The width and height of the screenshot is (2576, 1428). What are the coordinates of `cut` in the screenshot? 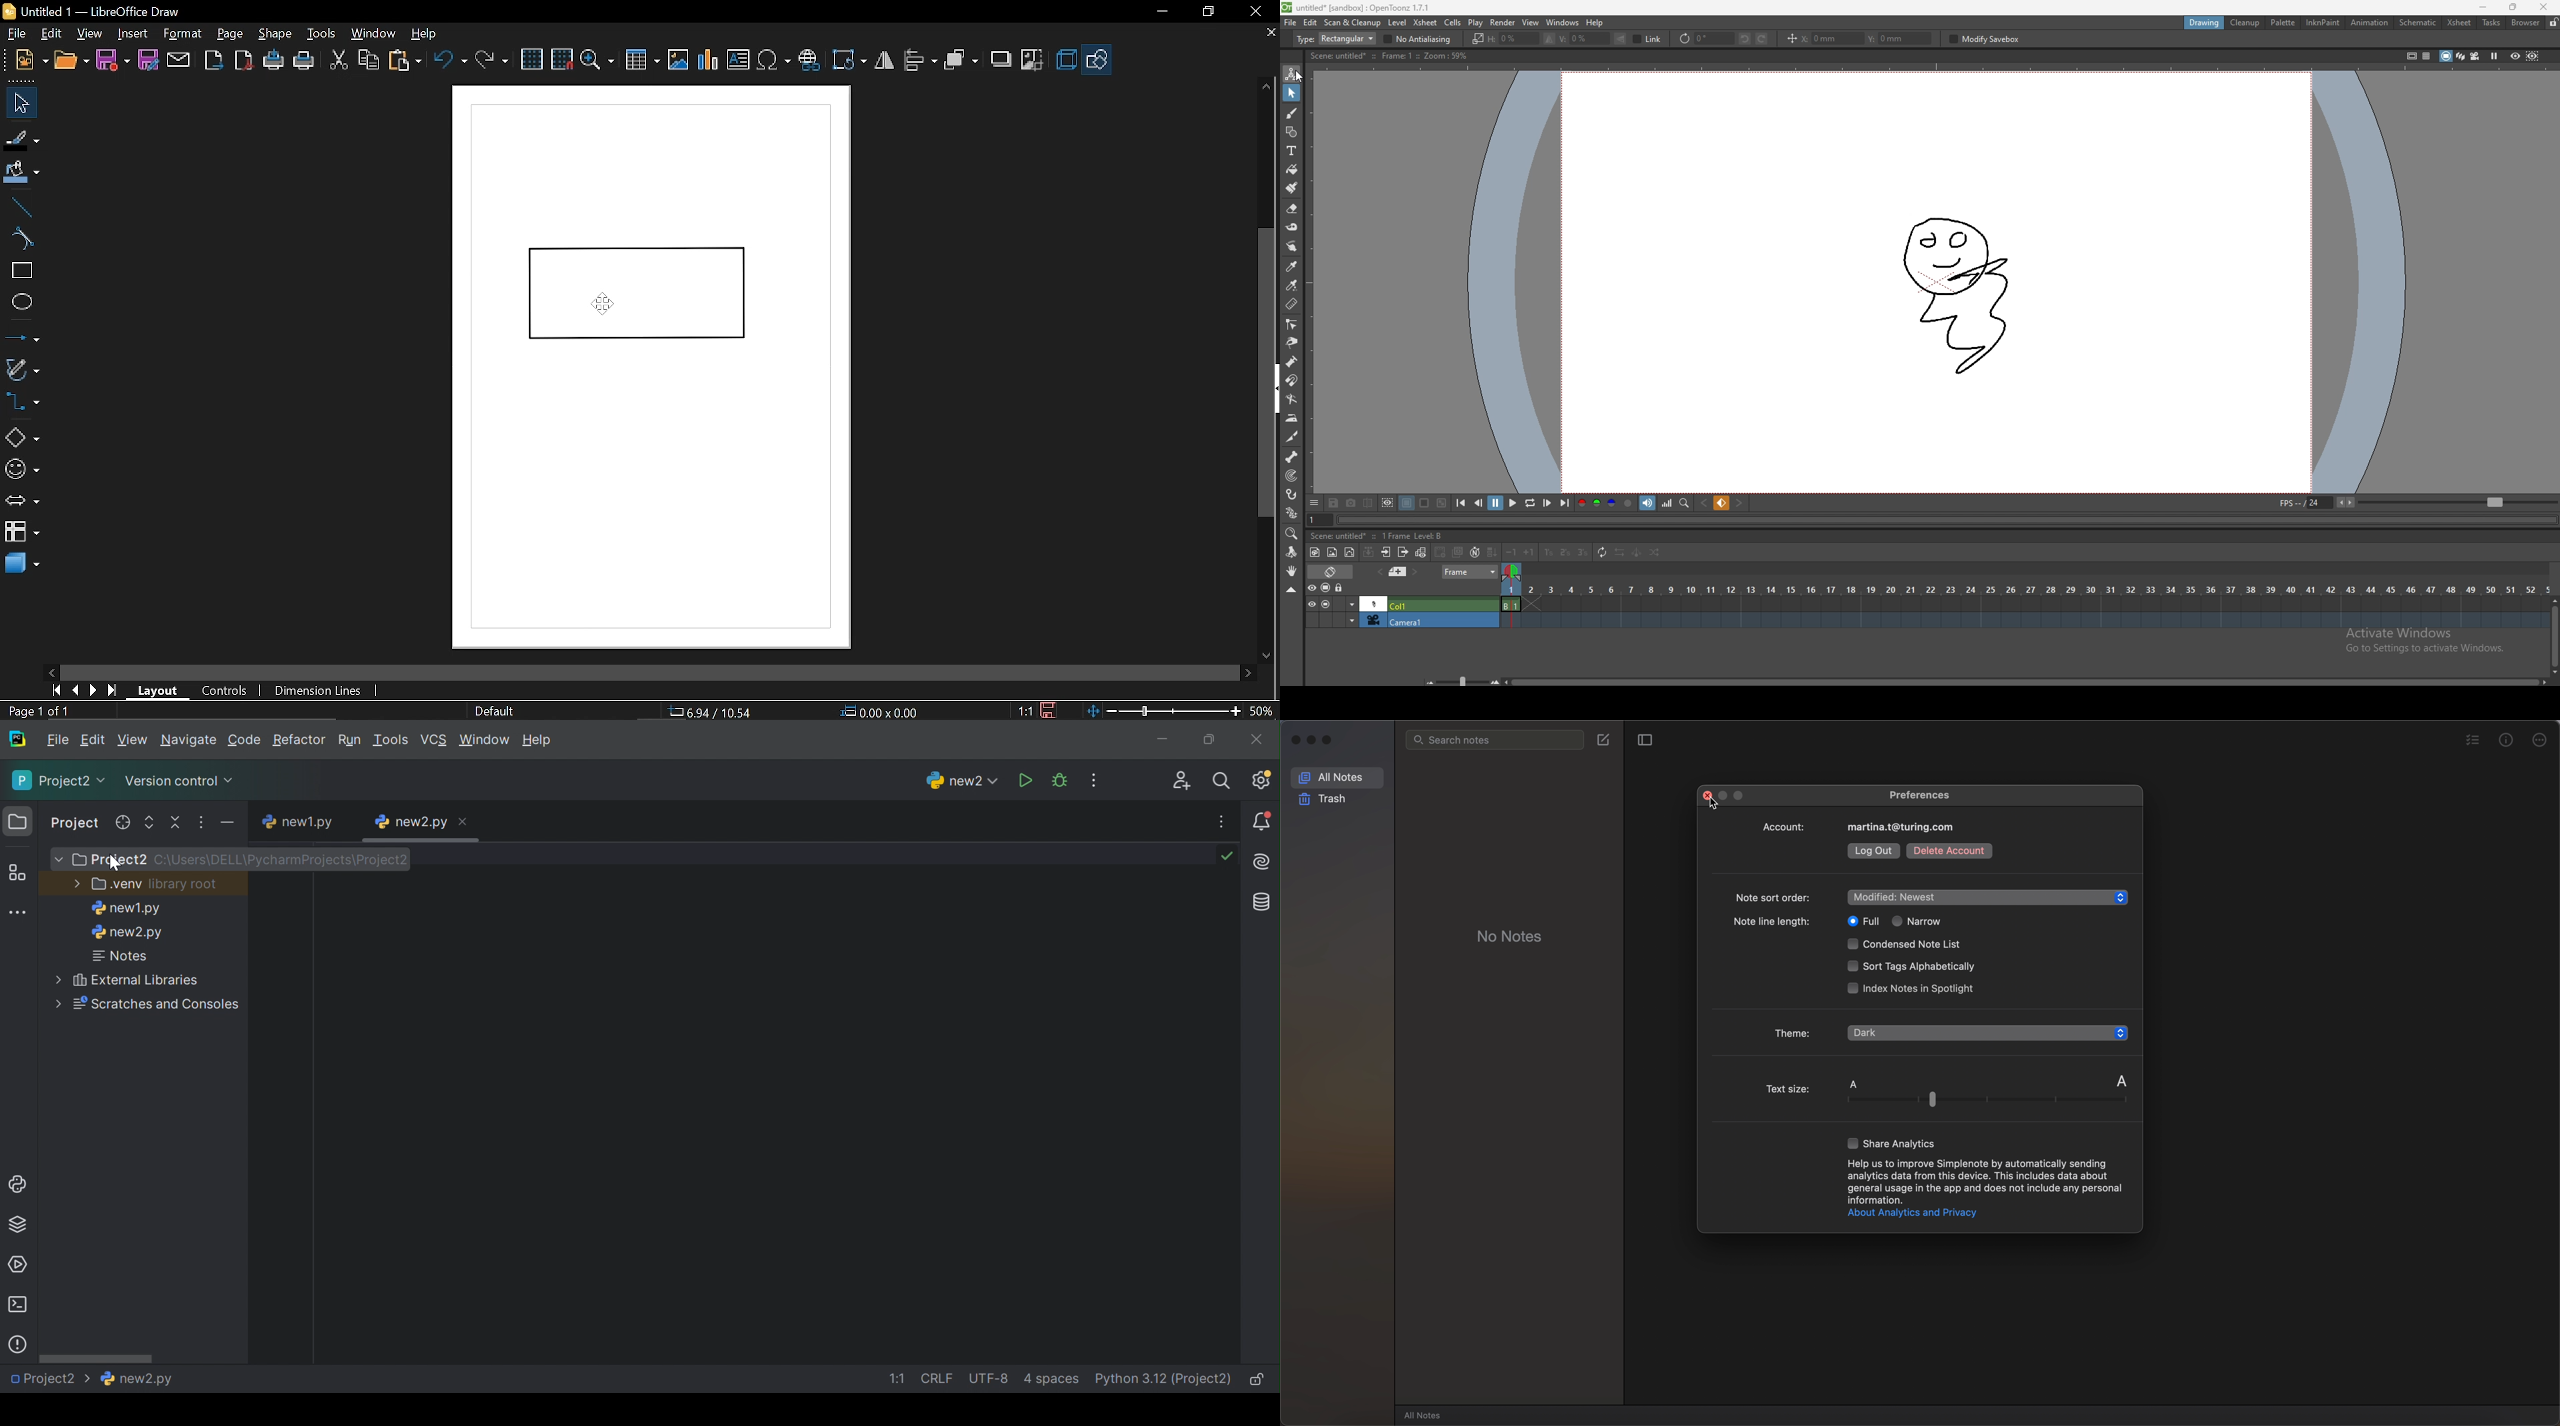 It's located at (339, 62).